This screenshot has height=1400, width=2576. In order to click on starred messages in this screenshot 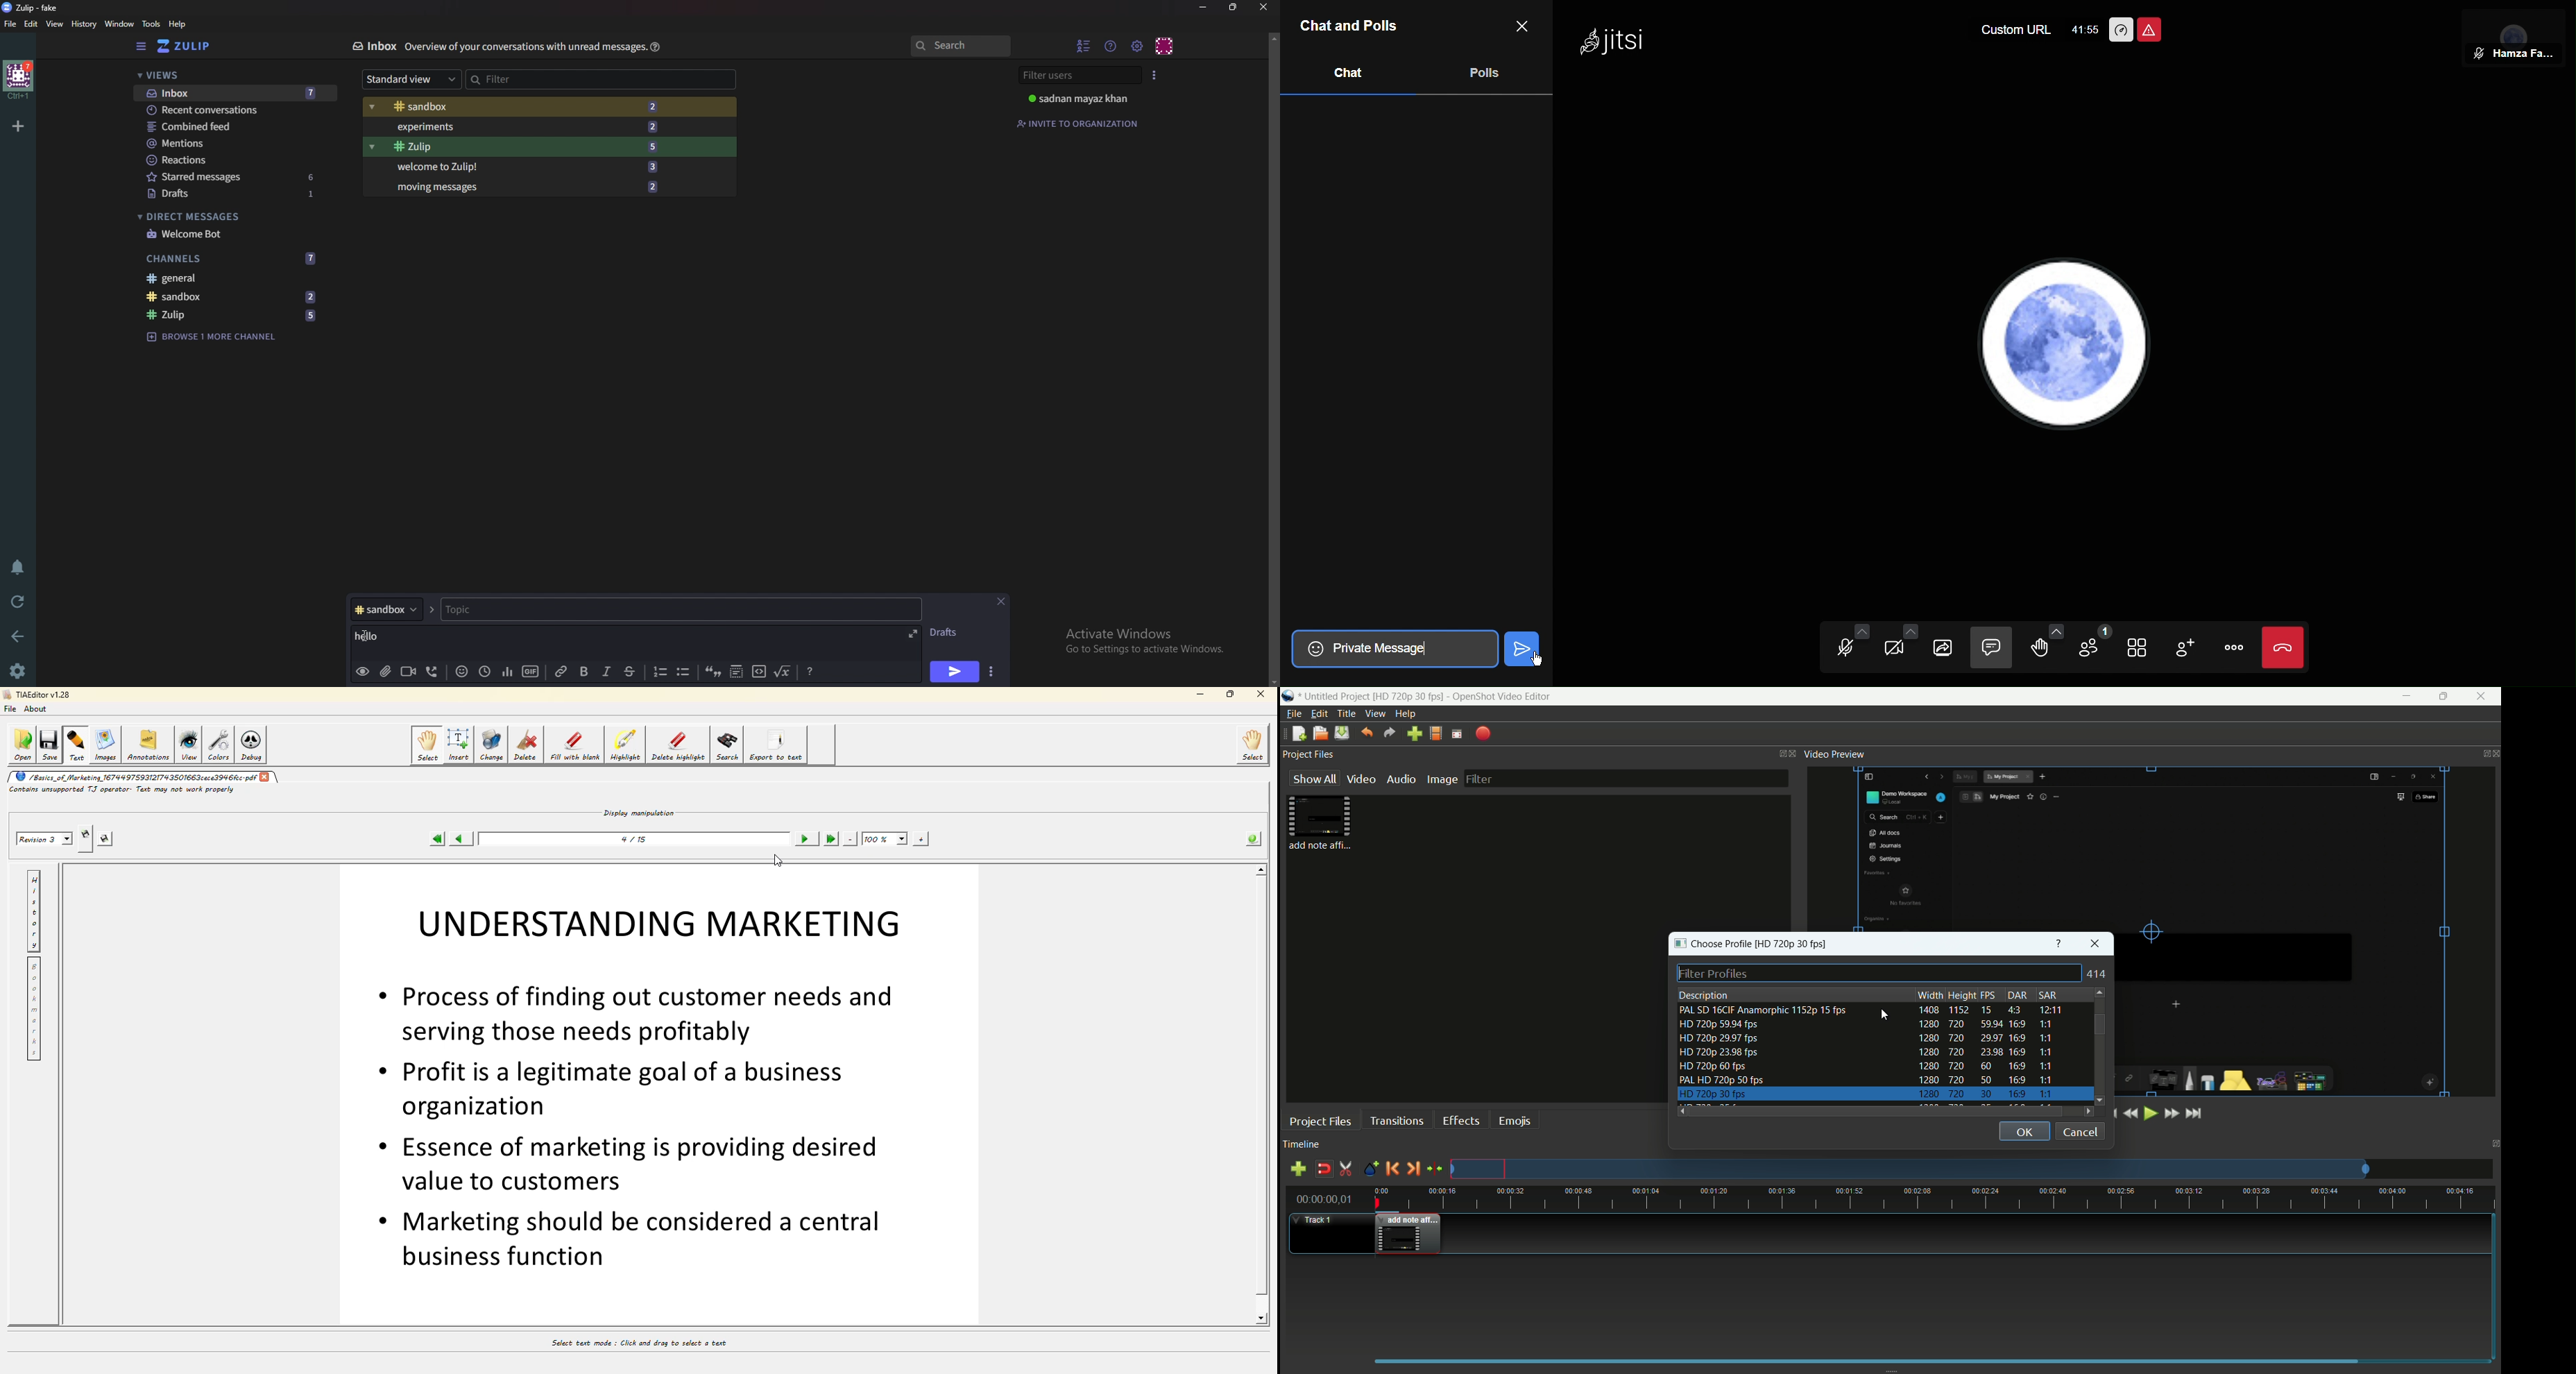, I will do `click(205, 177)`.